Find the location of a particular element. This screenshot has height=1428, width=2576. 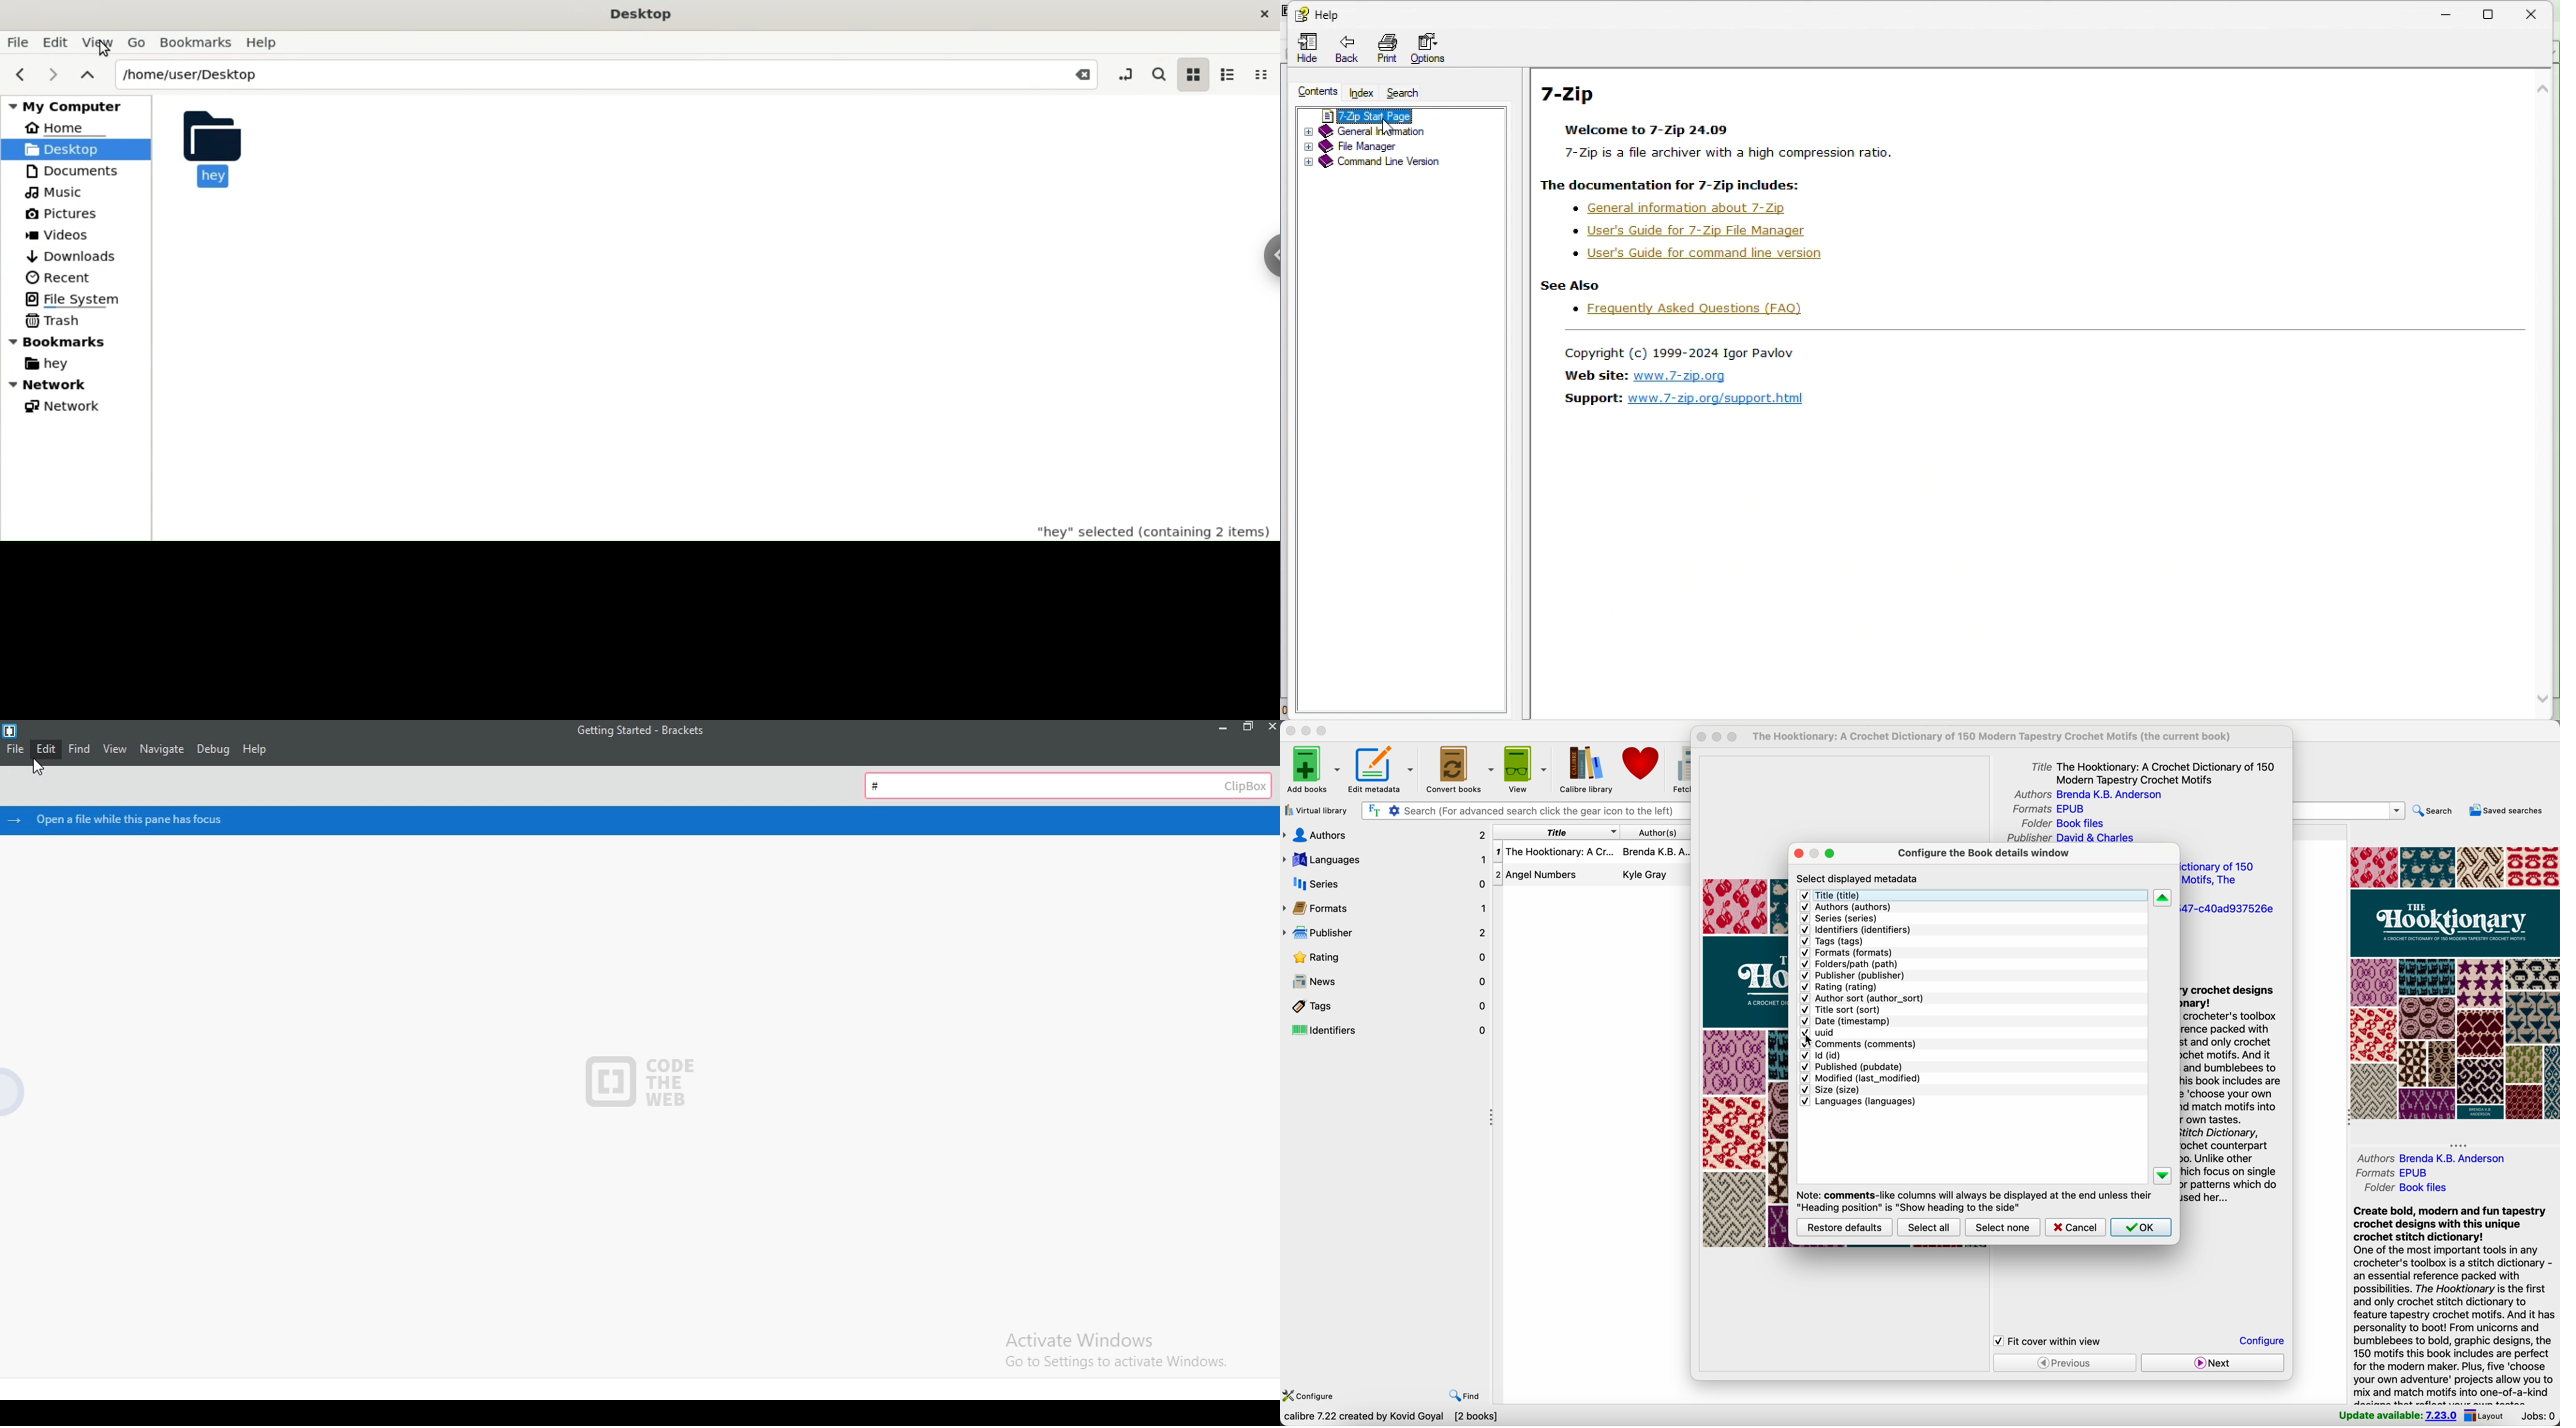

folders/path is located at coordinates (1851, 964).